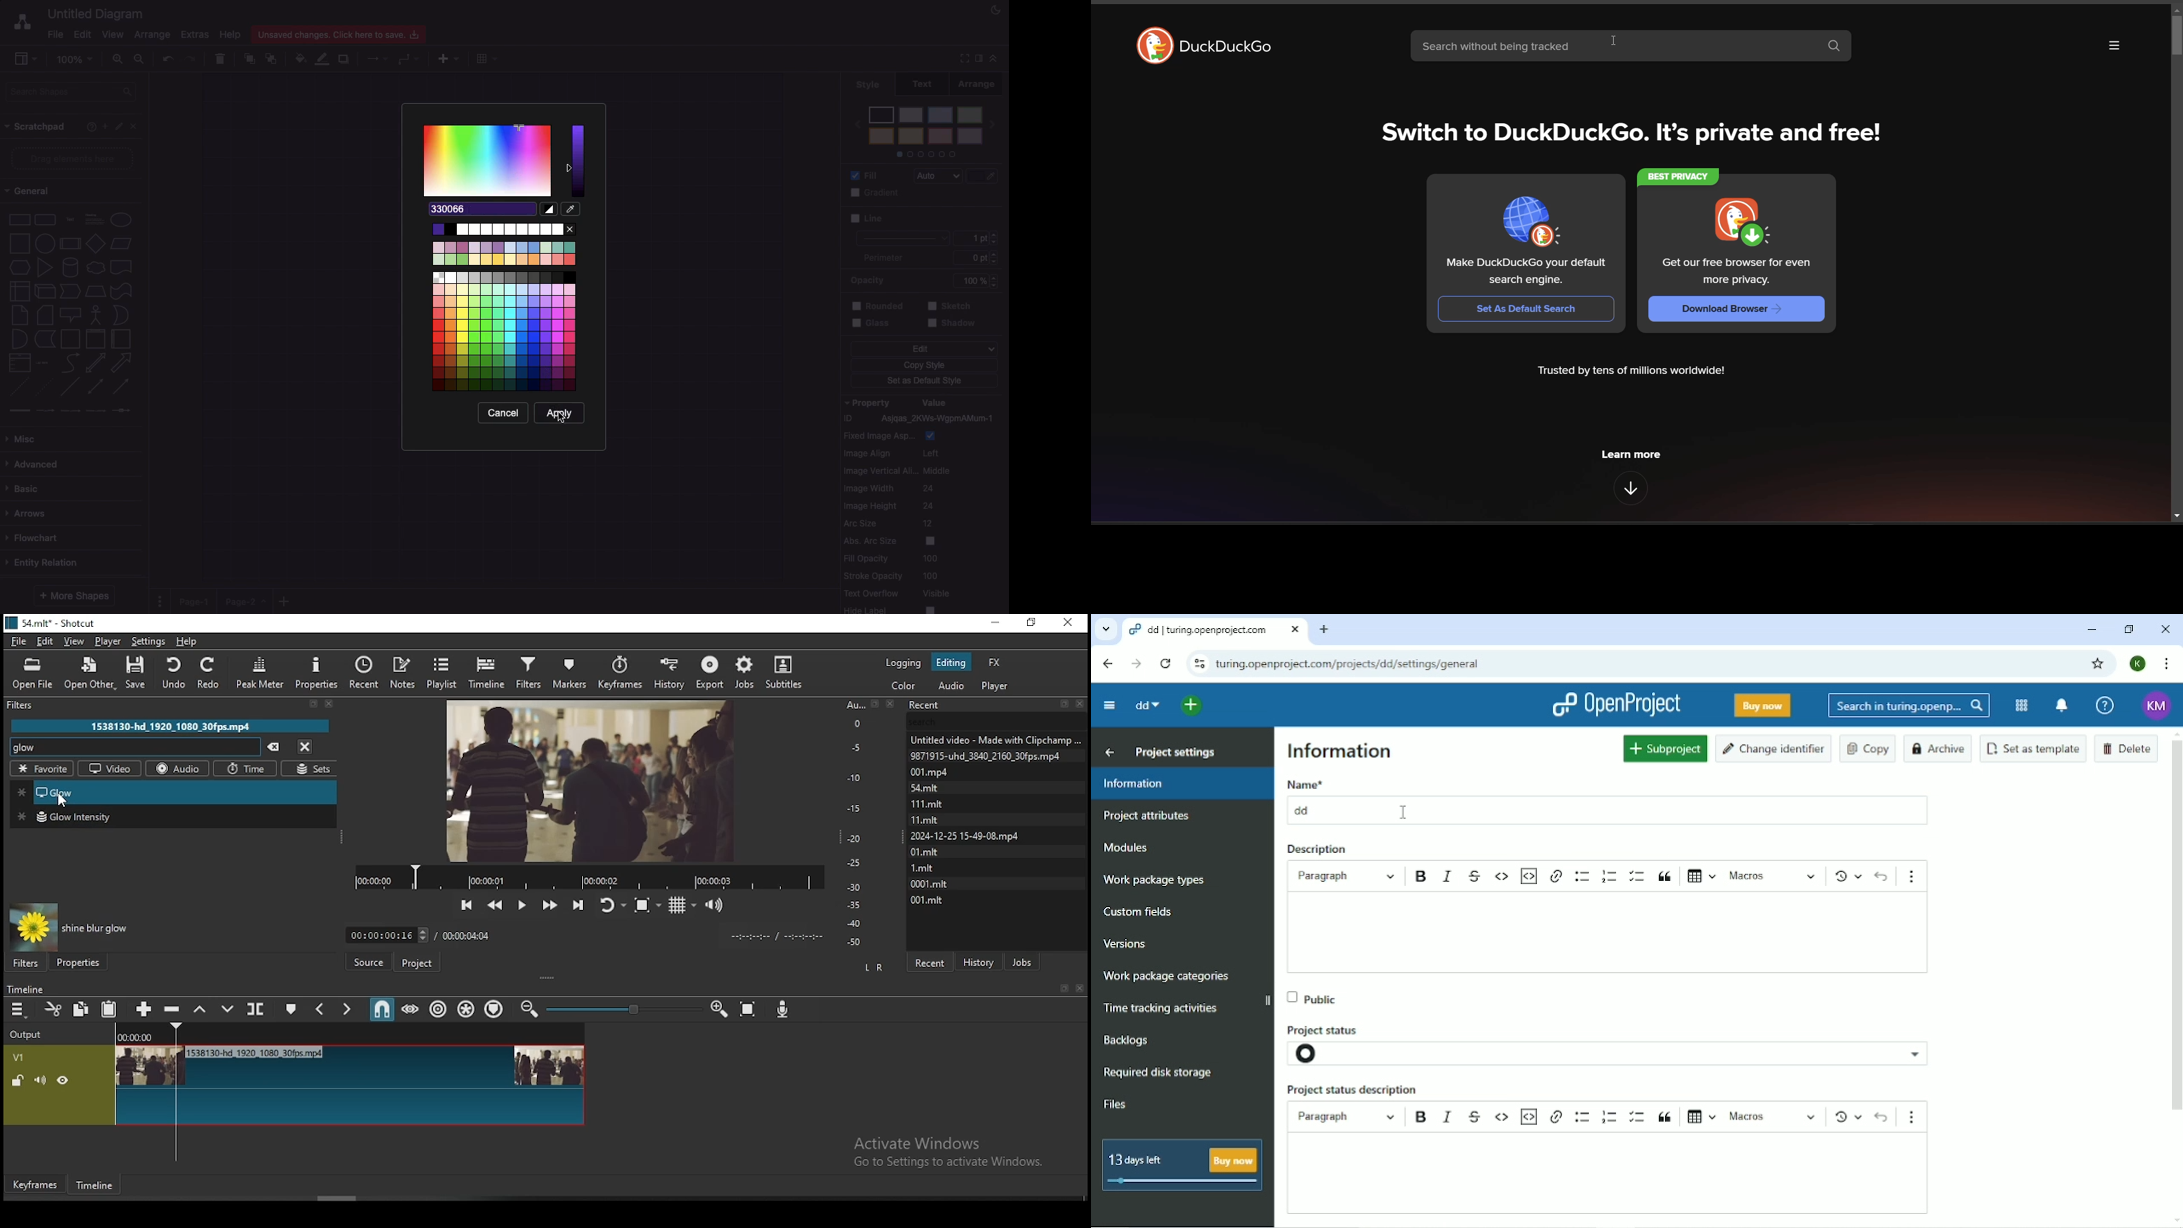 The width and height of the screenshot is (2184, 1232). What do you see at coordinates (1166, 664) in the screenshot?
I see `Reload this page` at bounding box center [1166, 664].